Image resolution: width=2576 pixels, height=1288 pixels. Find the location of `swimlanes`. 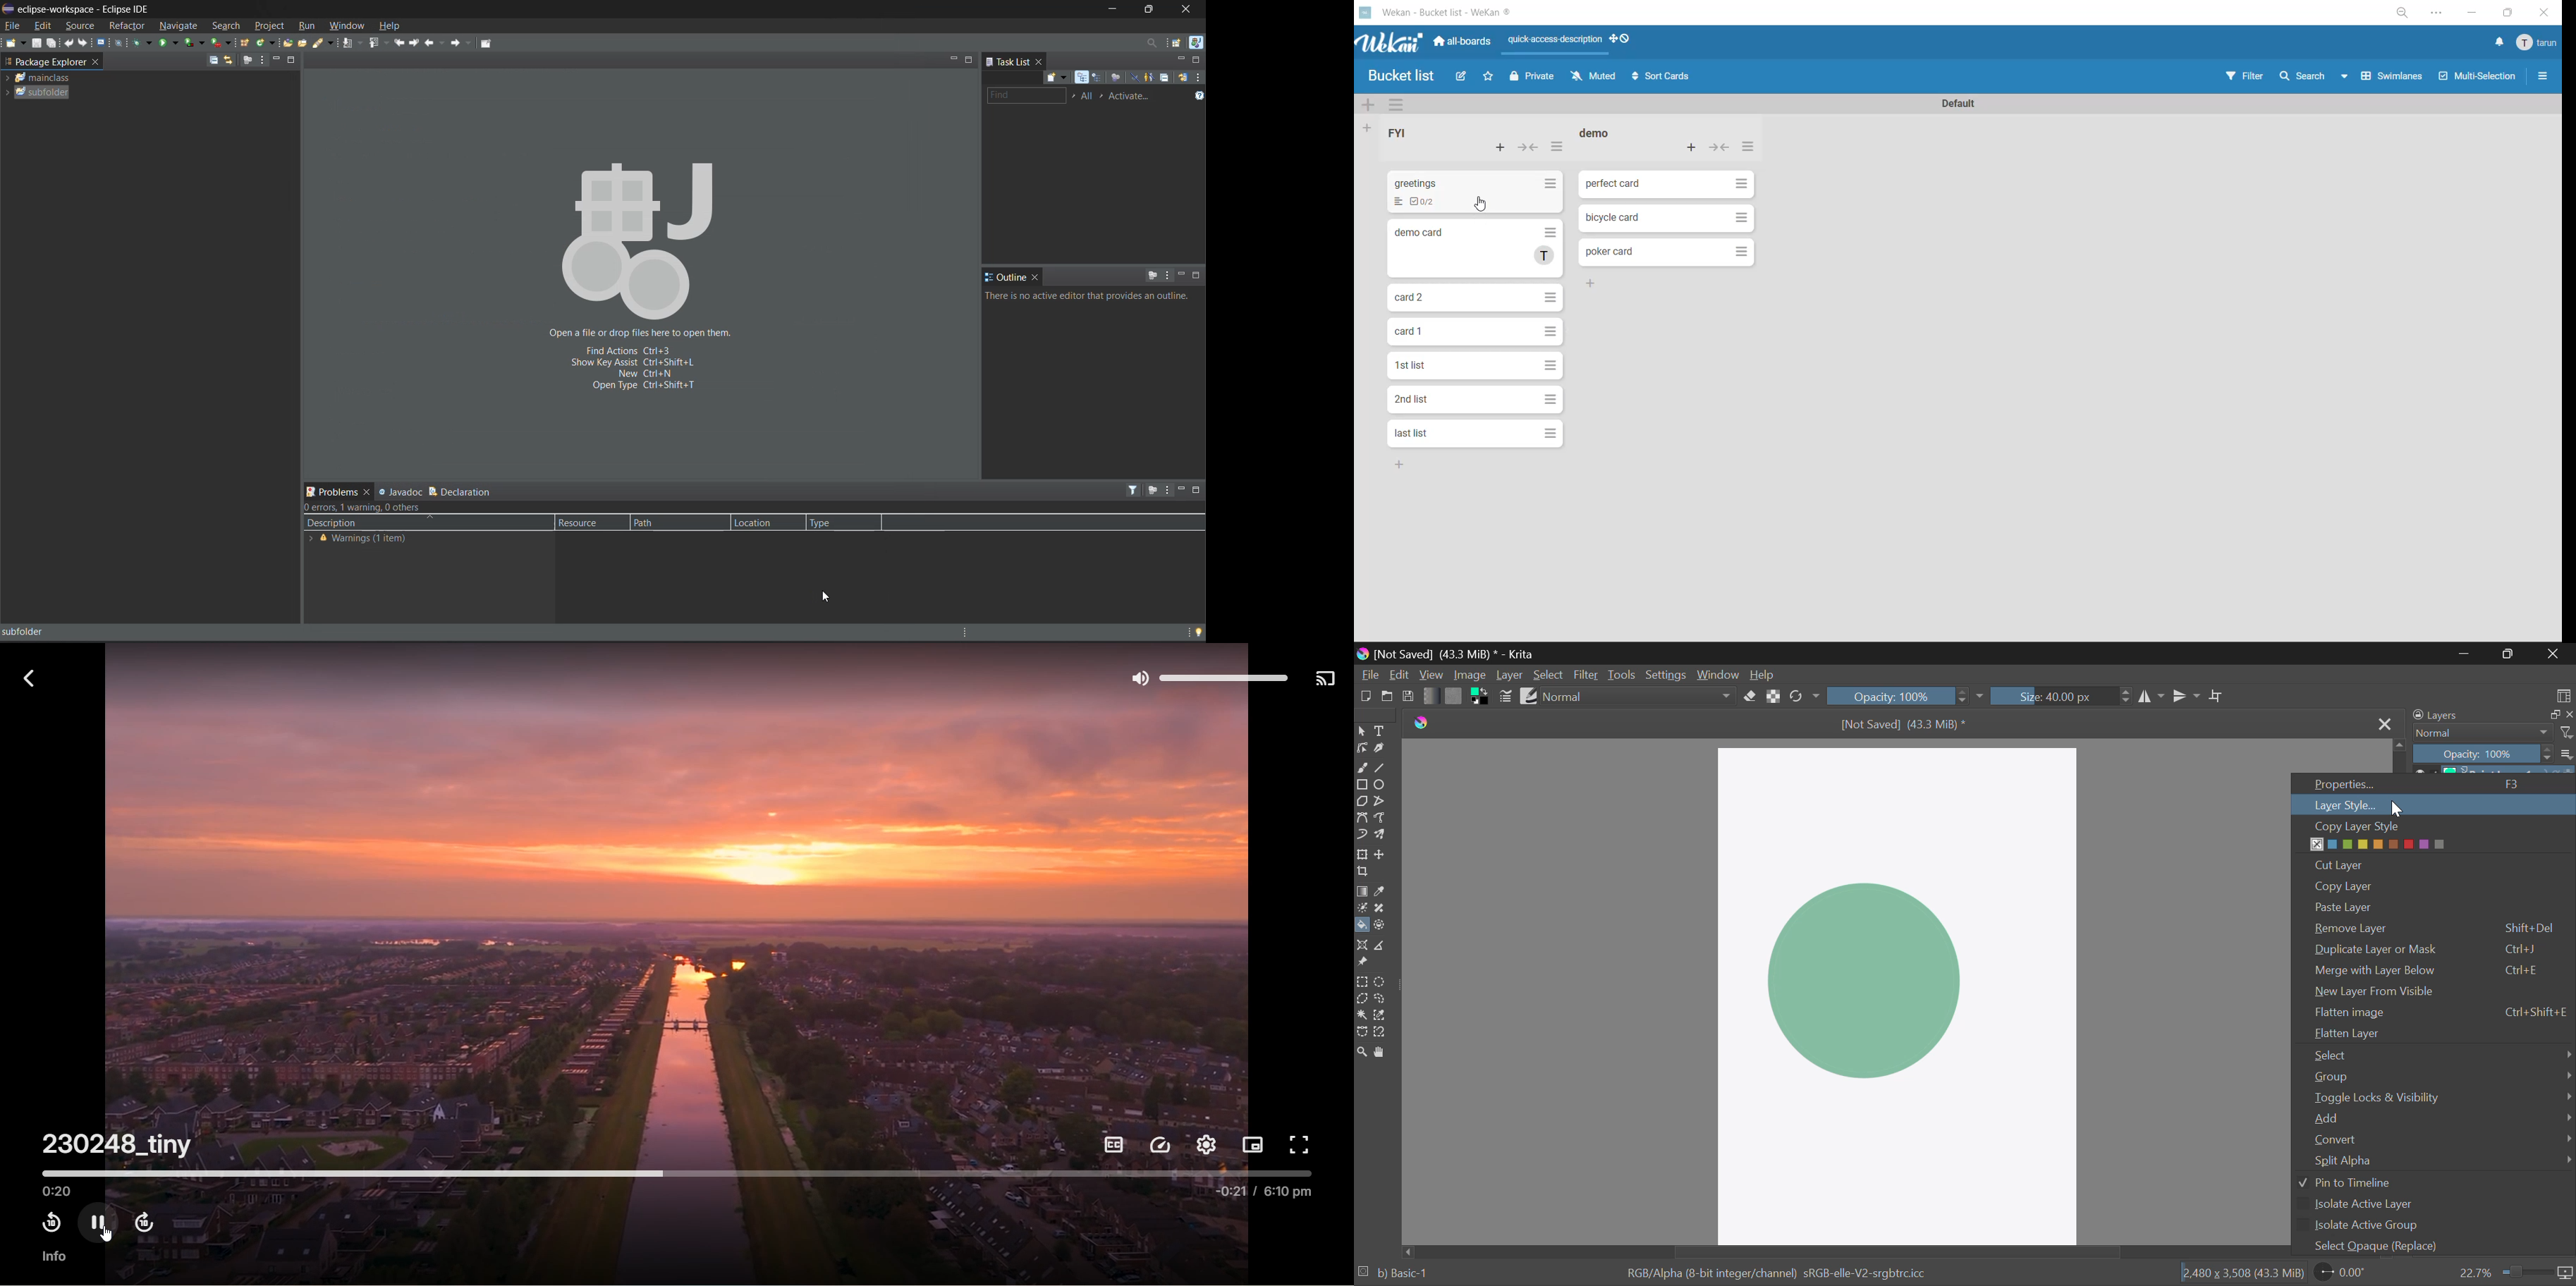

swimlanes is located at coordinates (2390, 79).